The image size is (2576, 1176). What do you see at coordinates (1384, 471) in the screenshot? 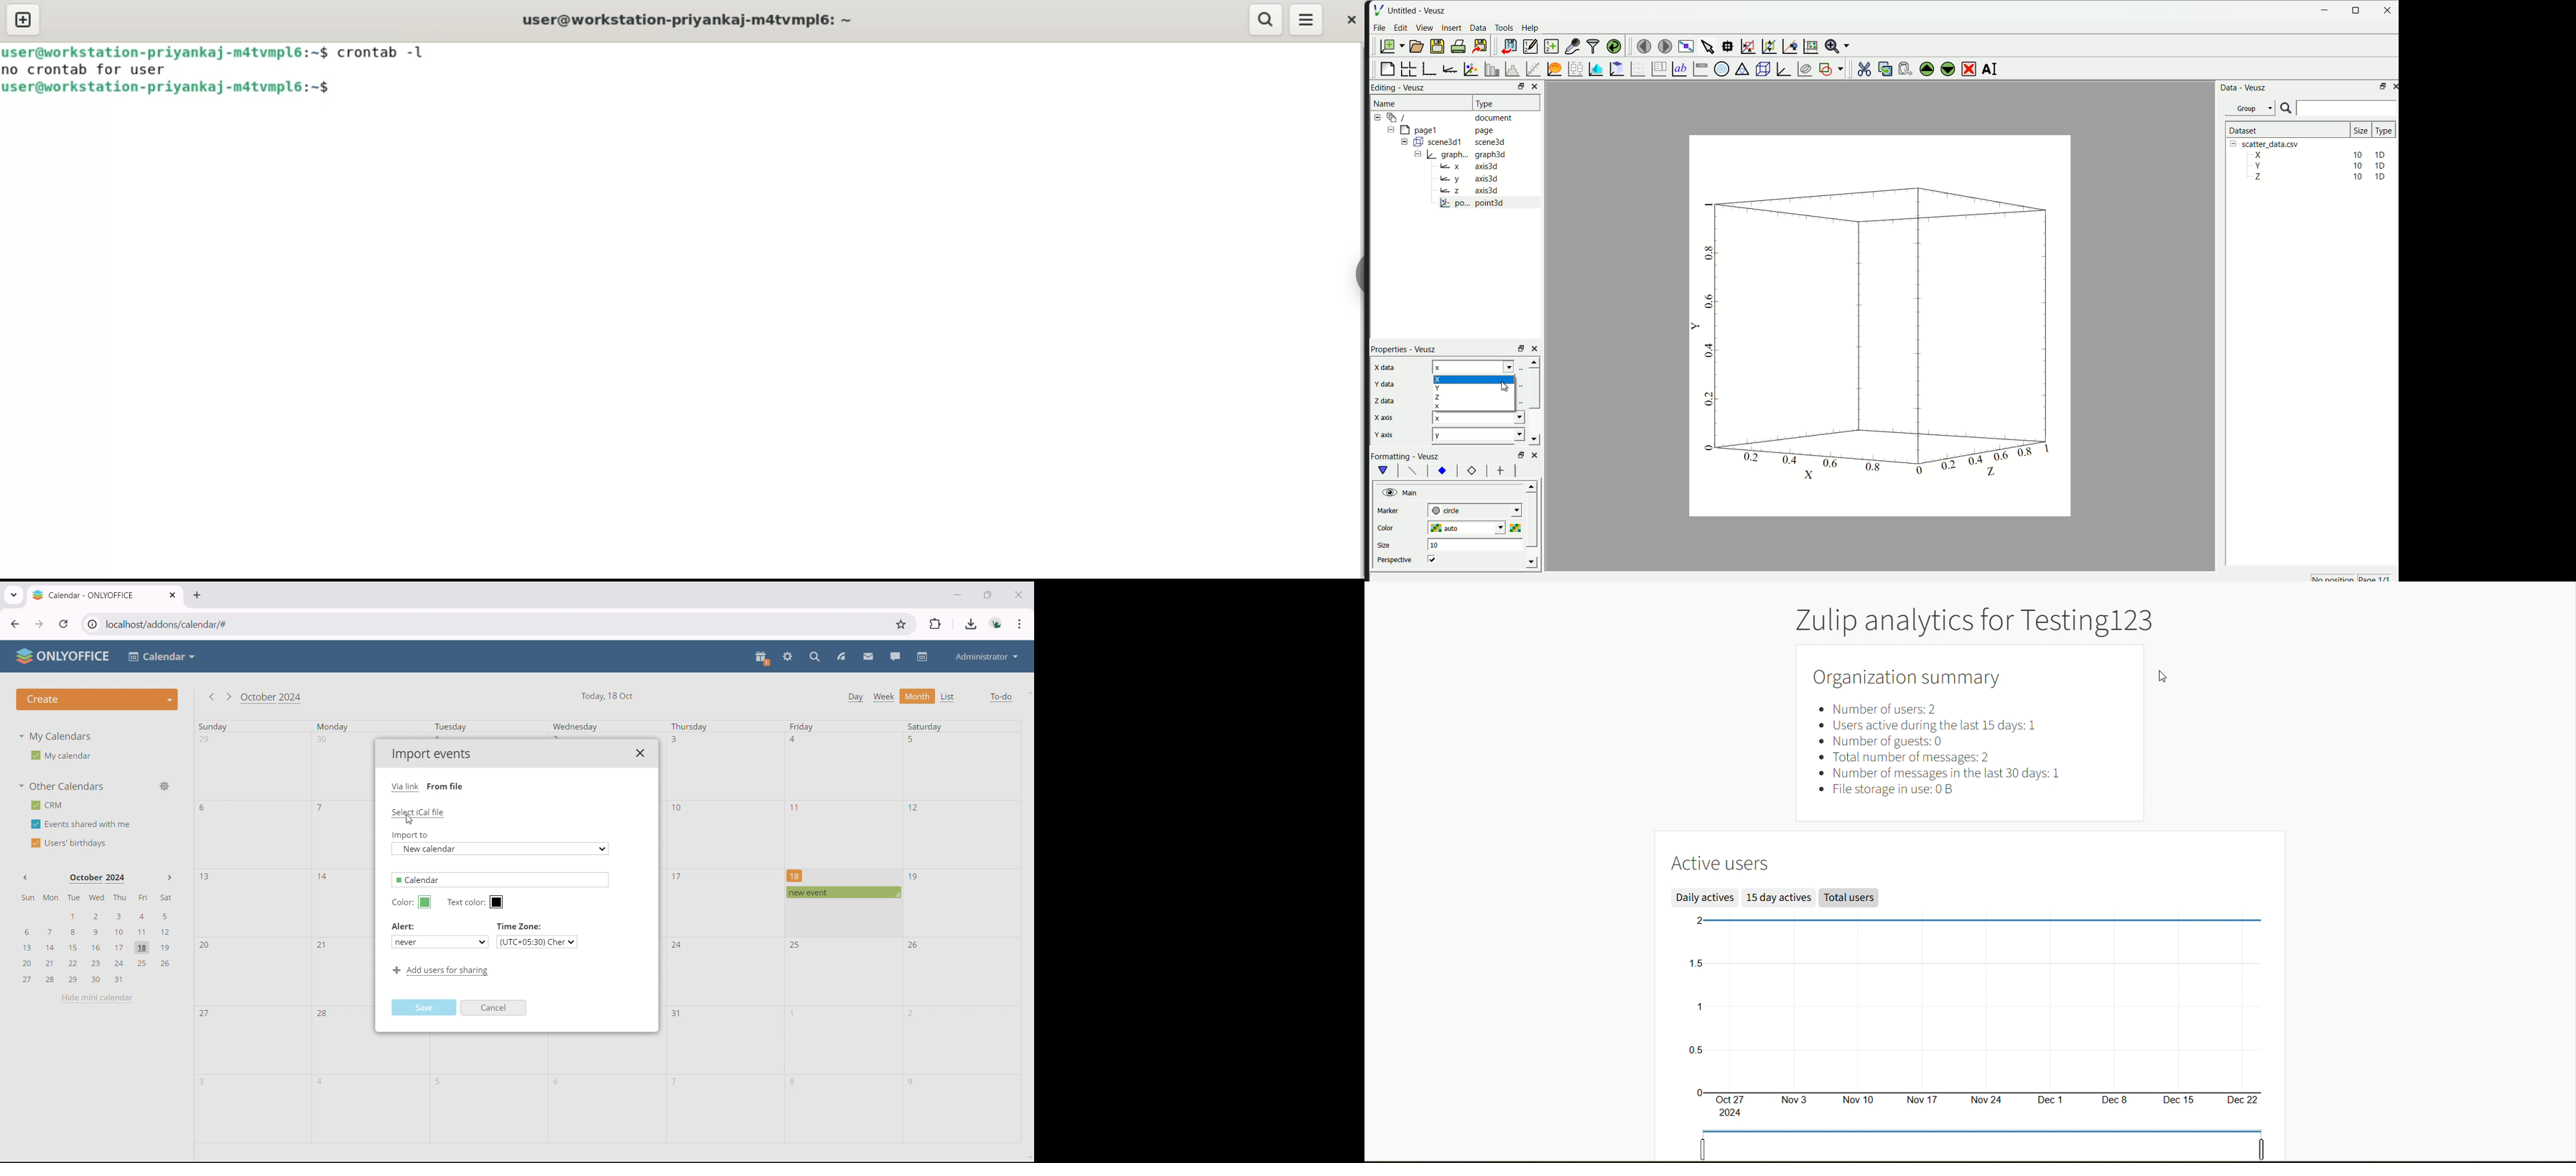
I see `vShape` at bounding box center [1384, 471].